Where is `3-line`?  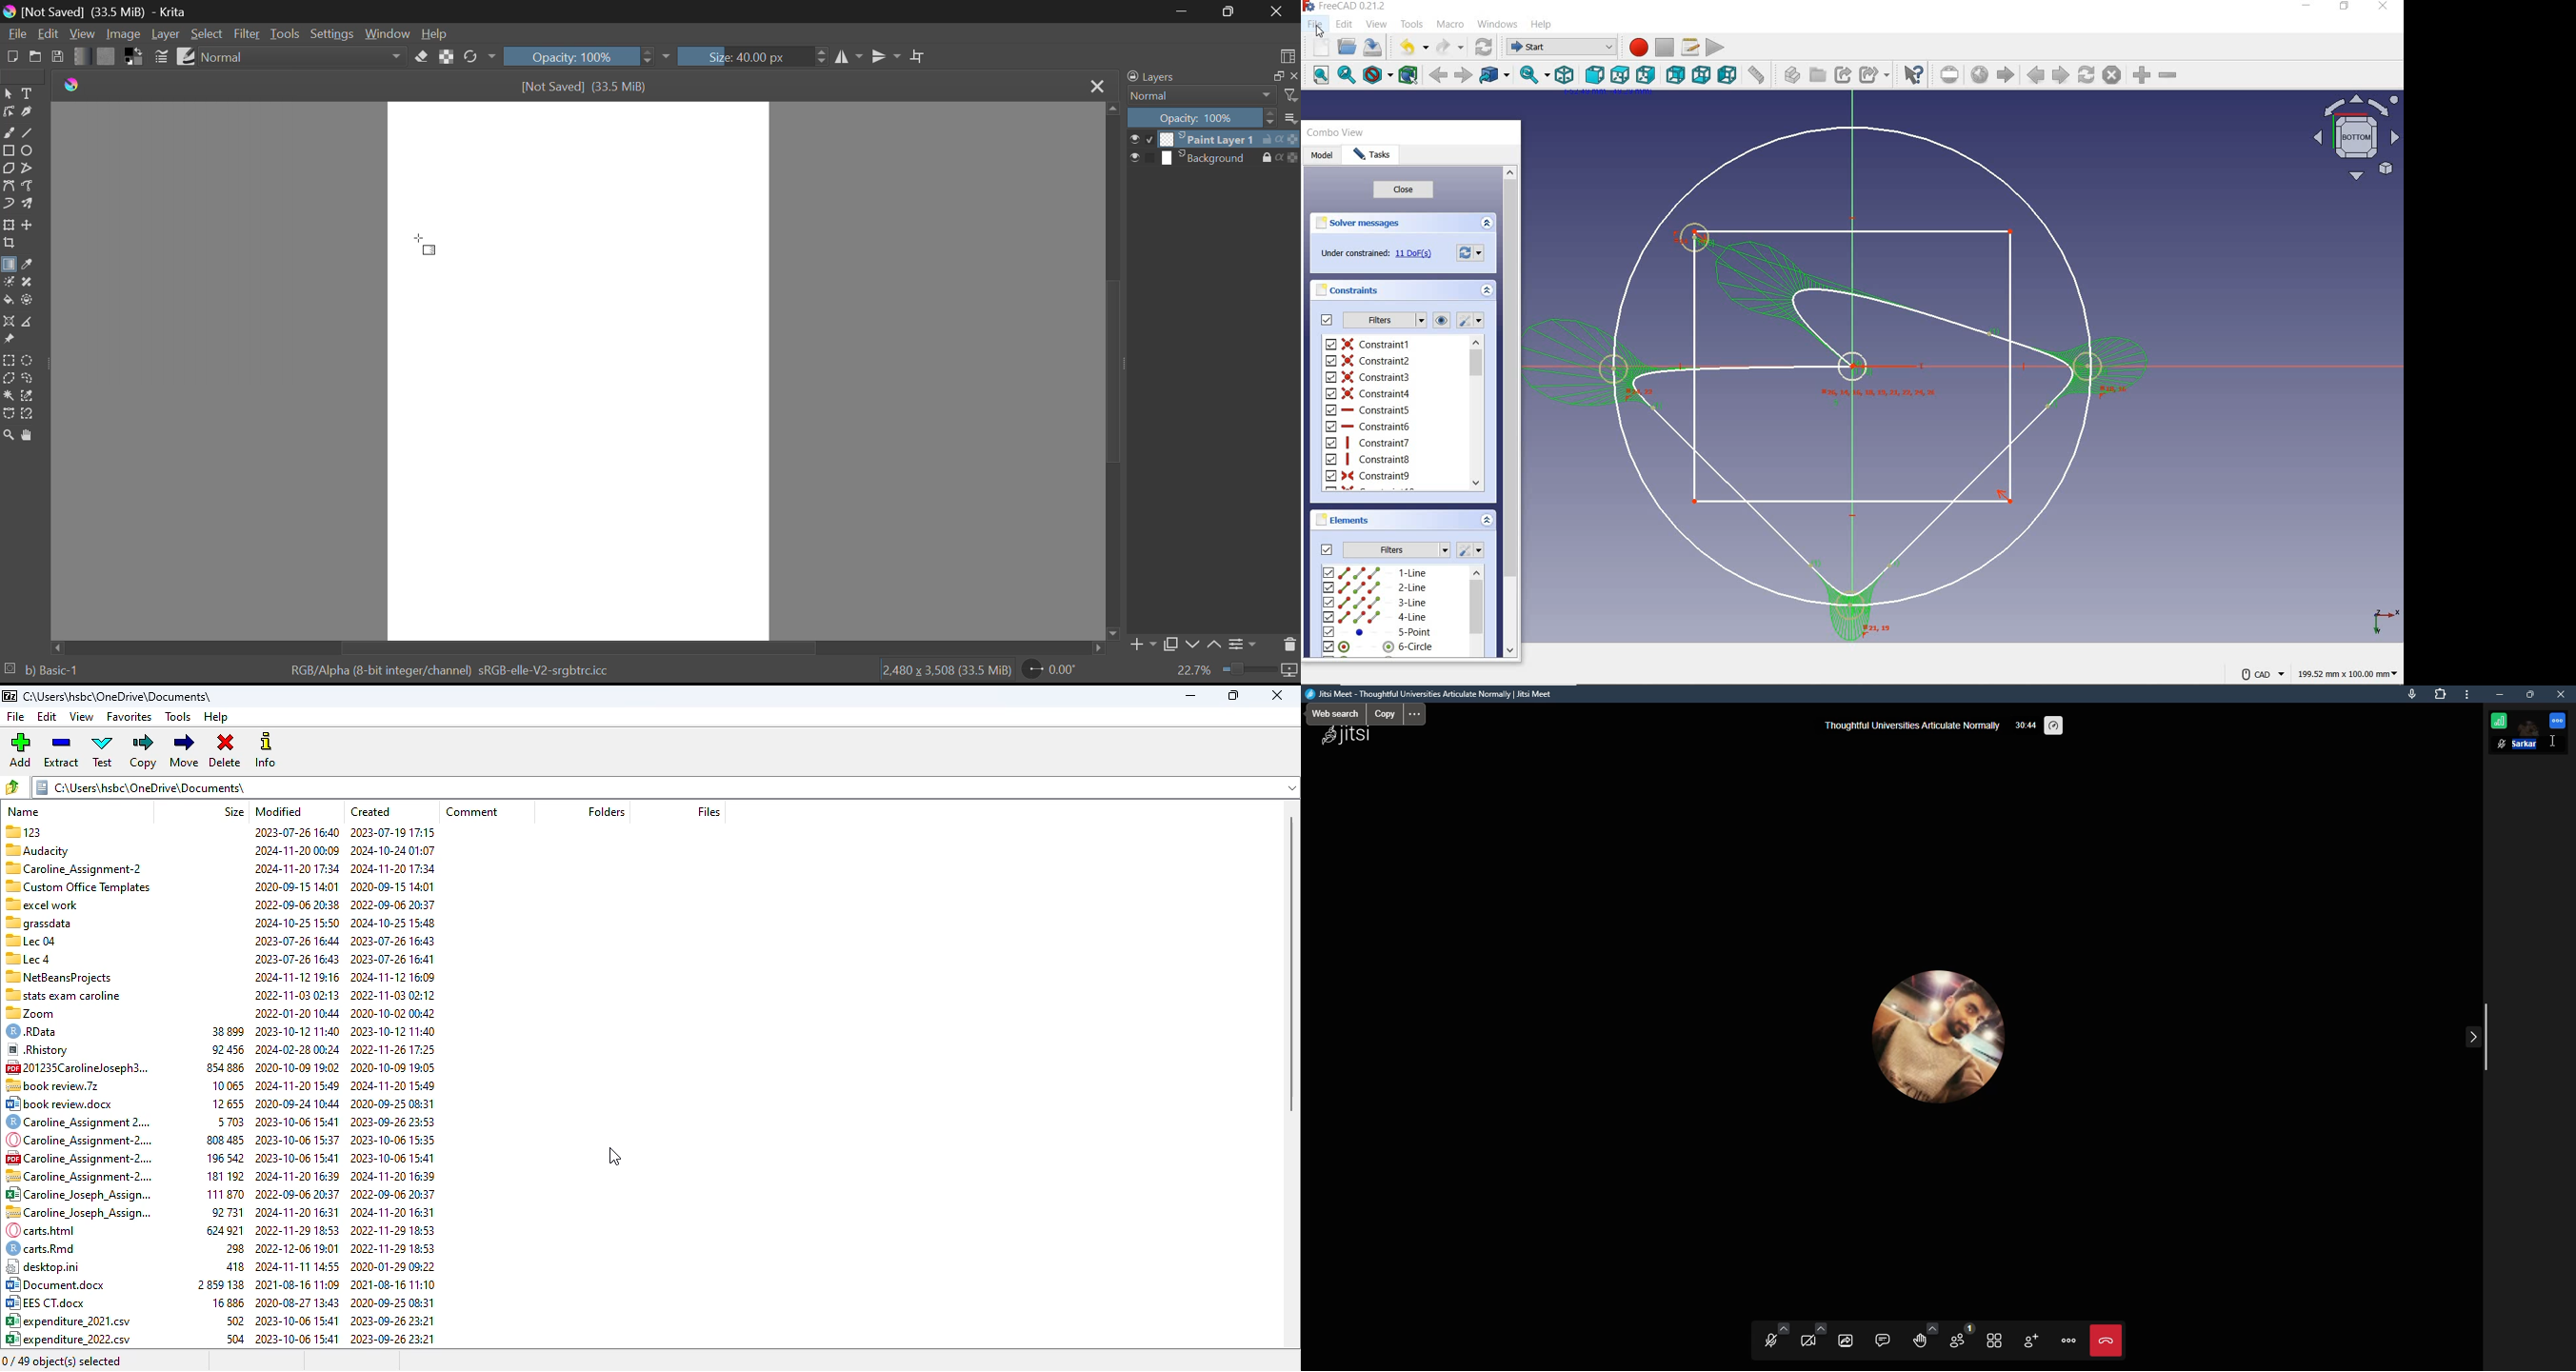
3-line is located at coordinates (1375, 603).